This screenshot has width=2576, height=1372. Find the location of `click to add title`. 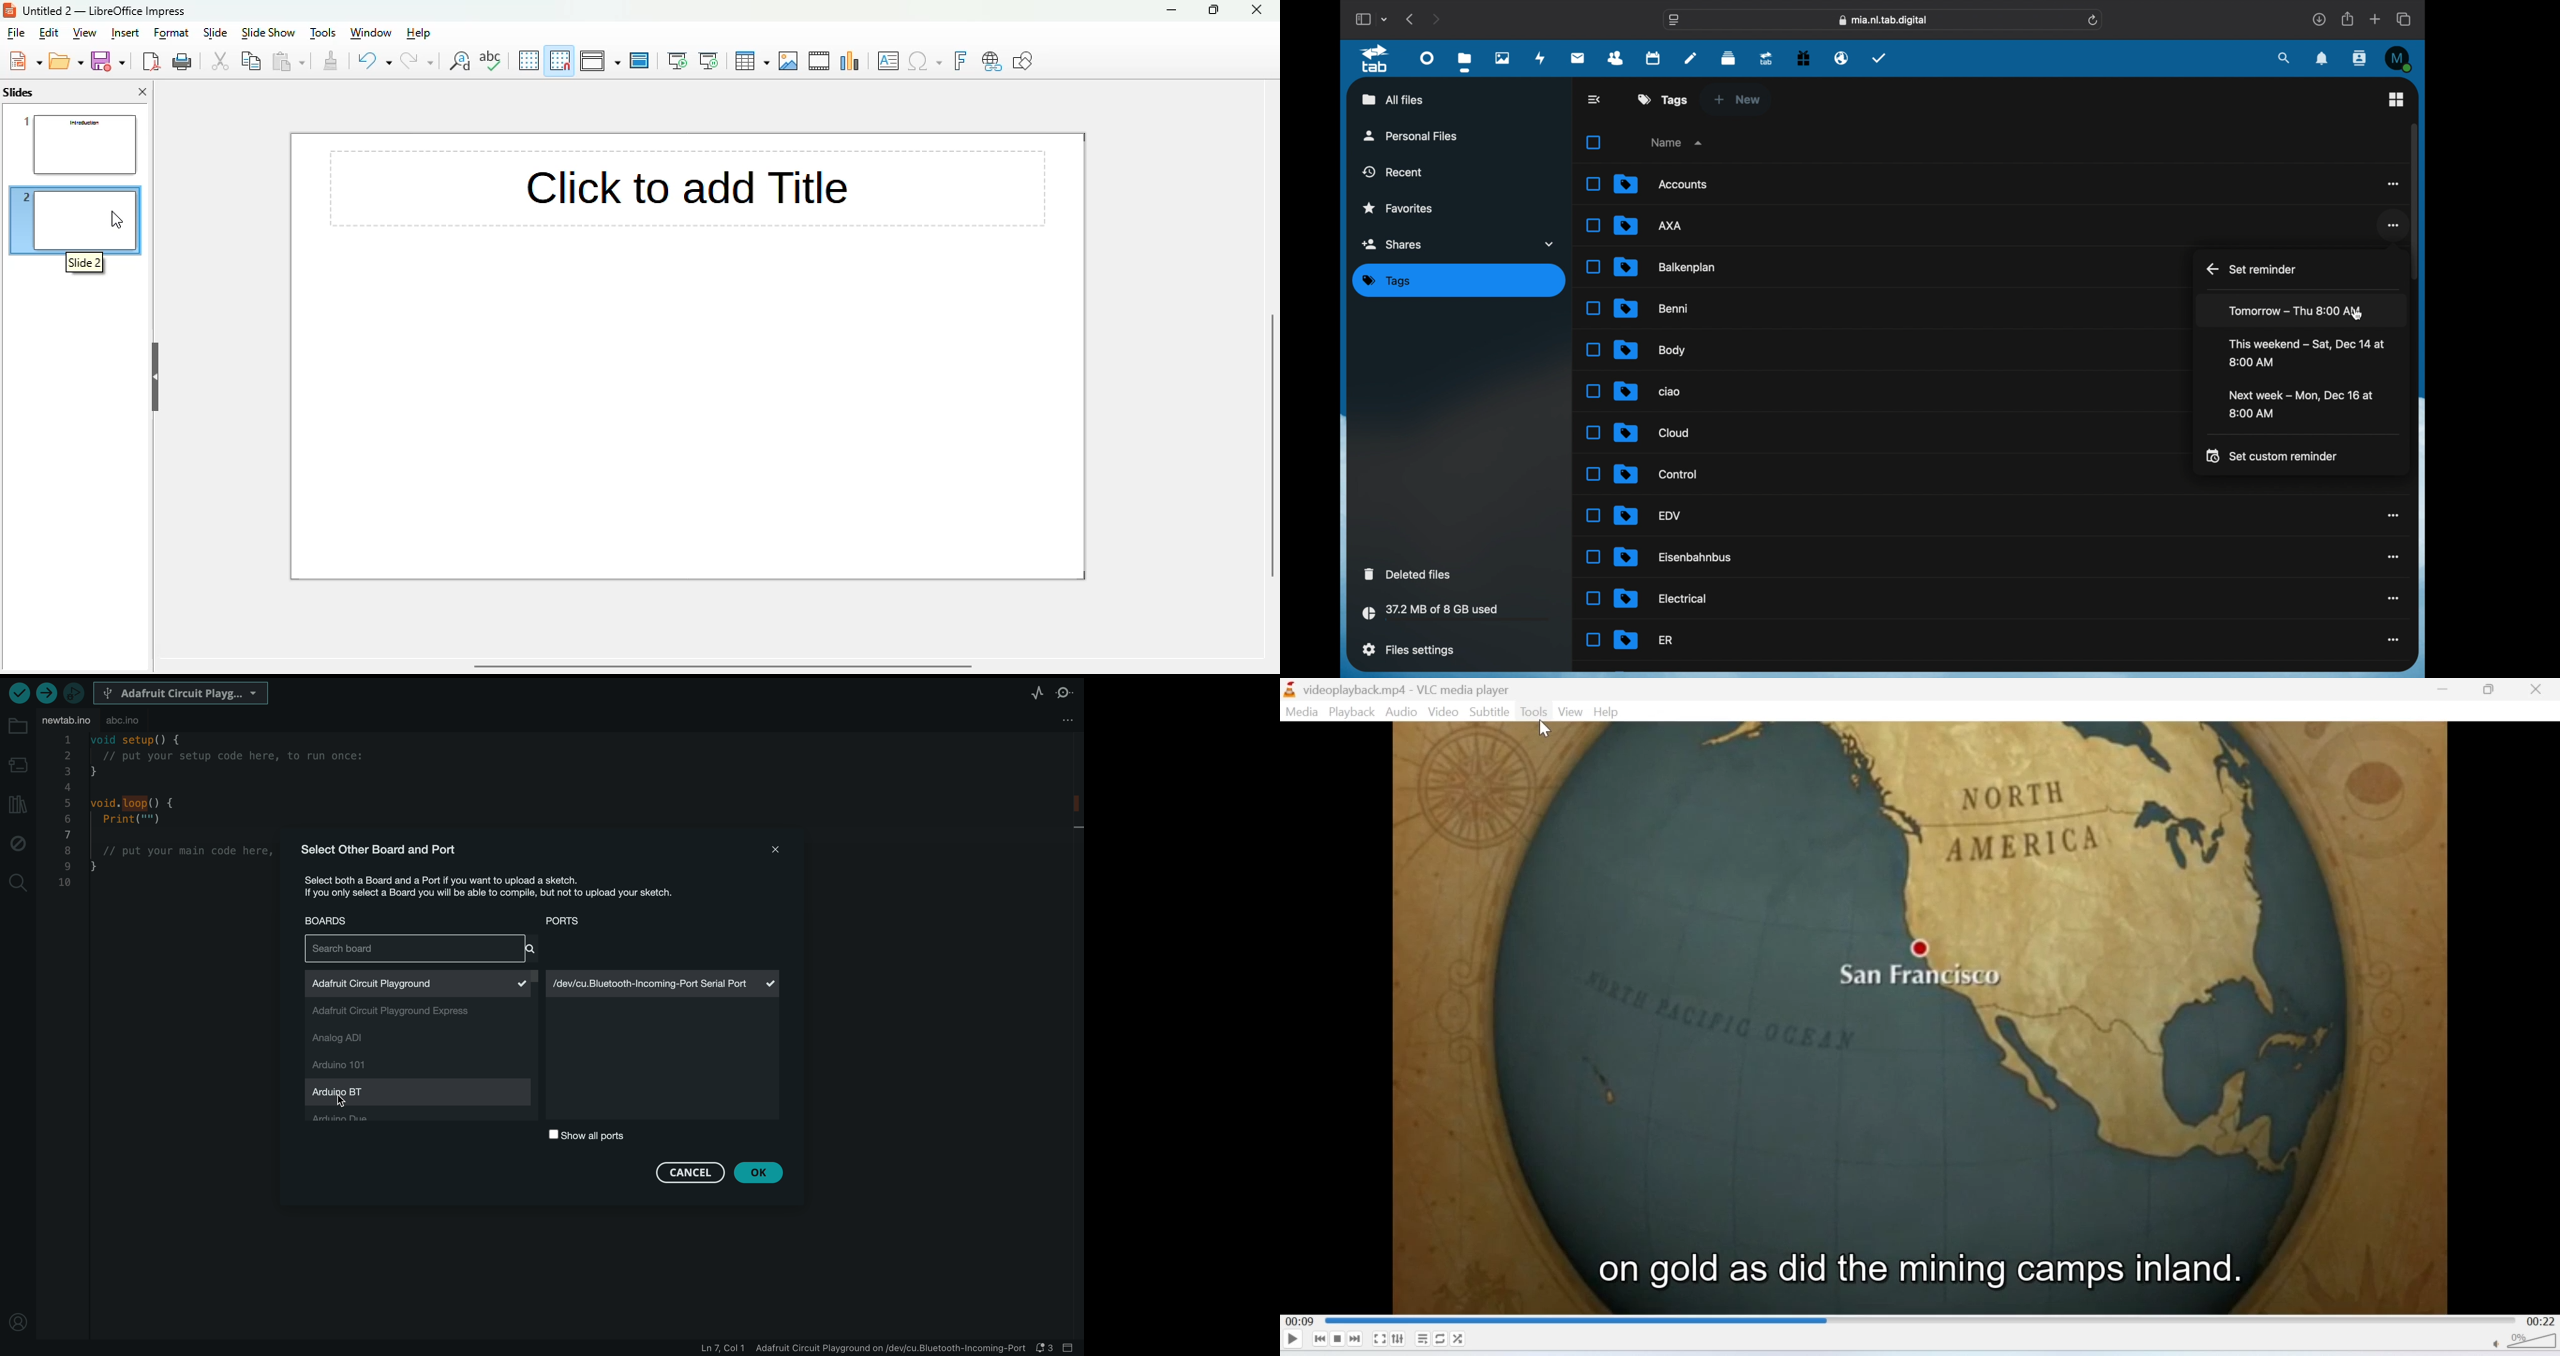

click to add title is located at coordinates (583, 188).